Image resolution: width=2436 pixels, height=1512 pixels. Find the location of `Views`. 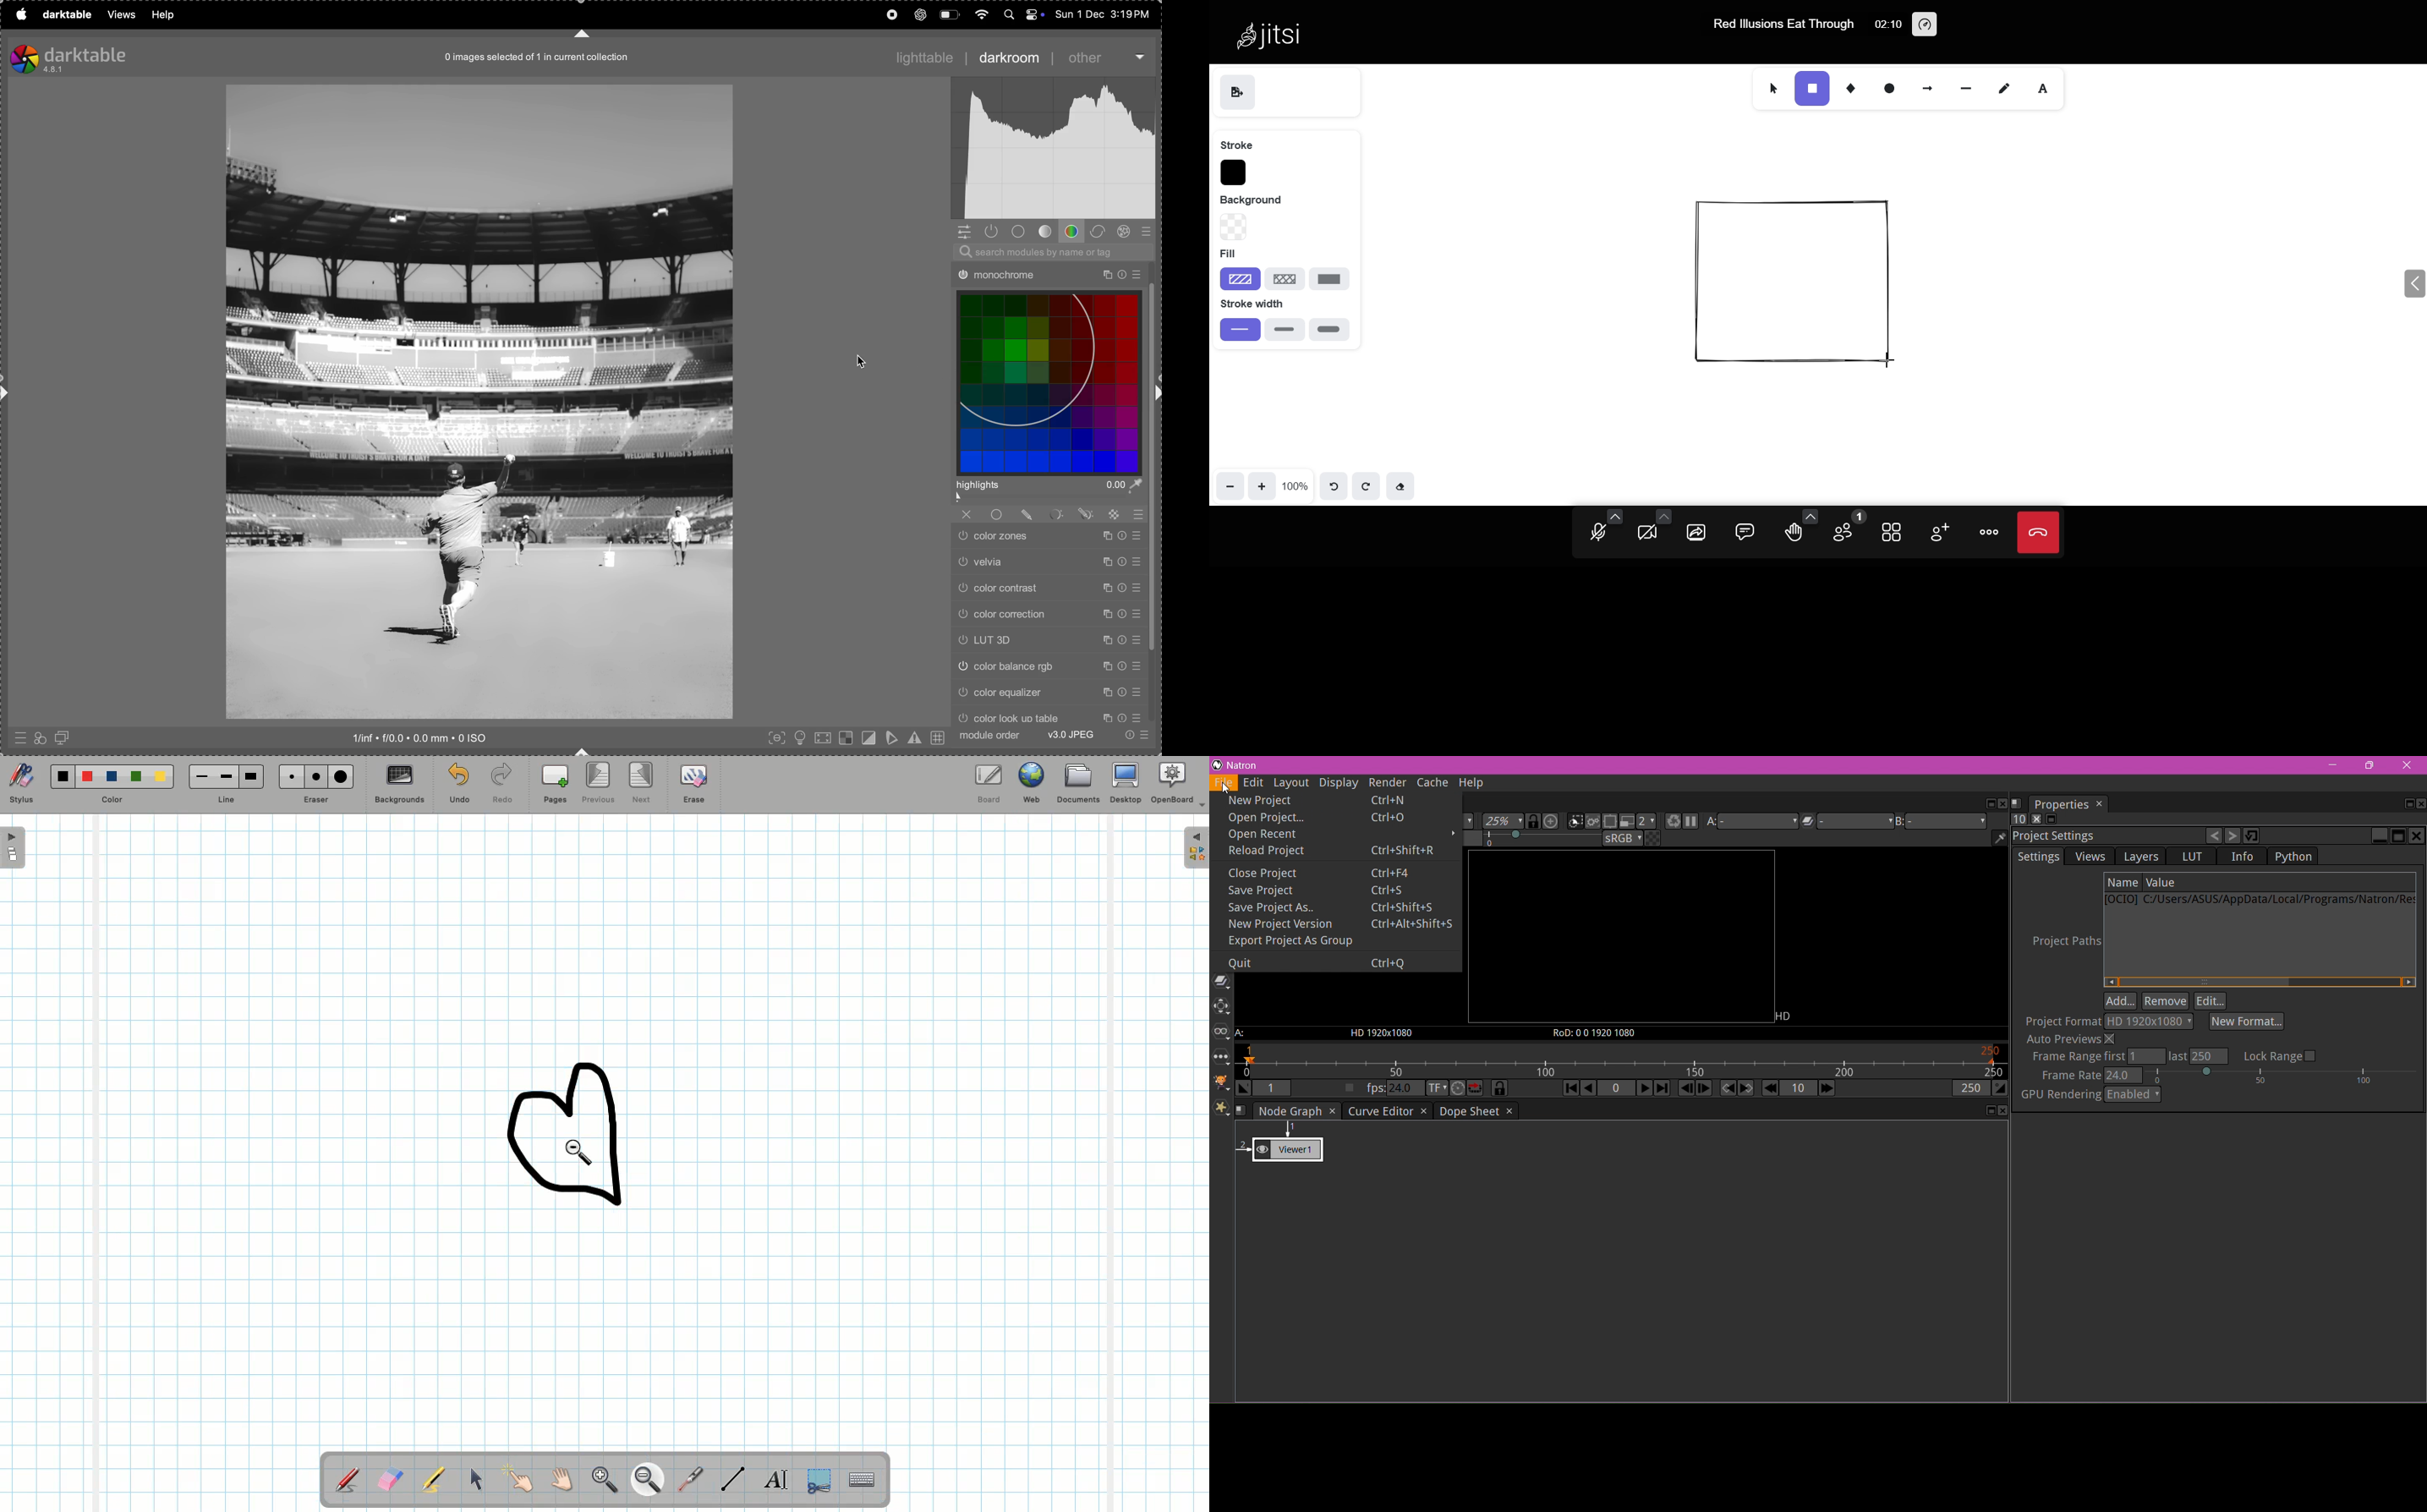

Views is located at coordinates (1222, 1033).